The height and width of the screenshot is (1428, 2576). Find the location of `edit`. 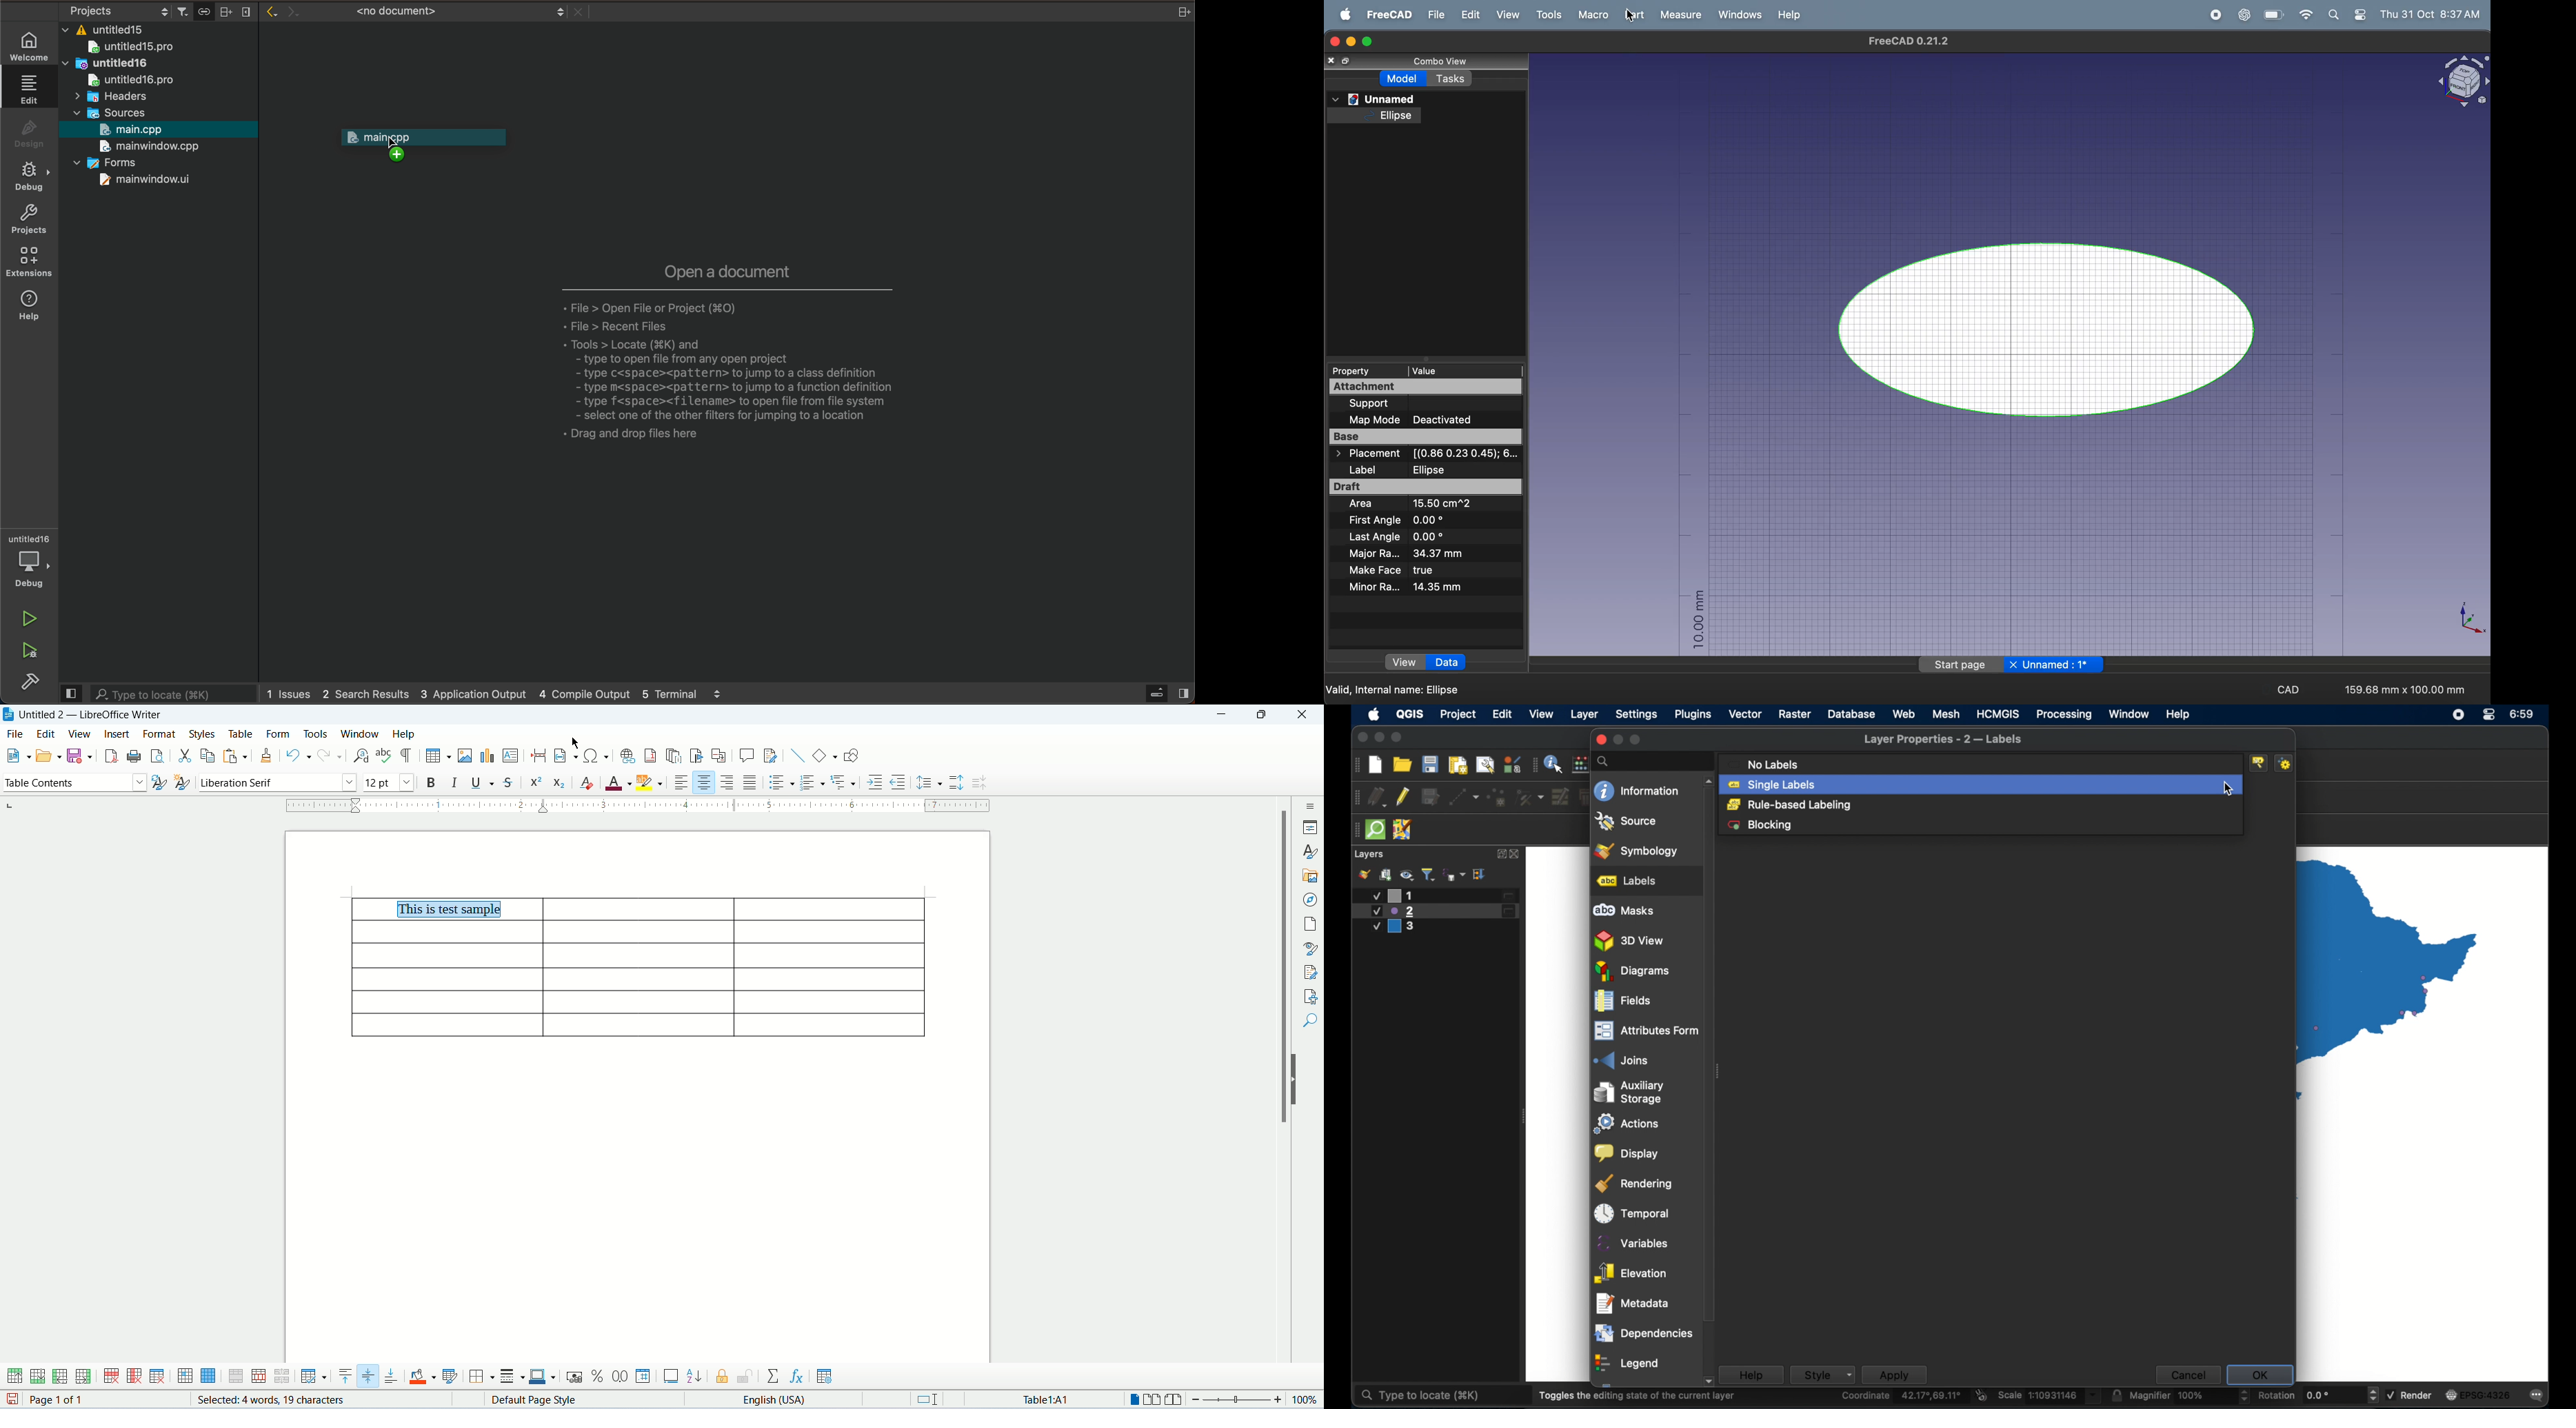

edit is located at coordinates (27, 89).